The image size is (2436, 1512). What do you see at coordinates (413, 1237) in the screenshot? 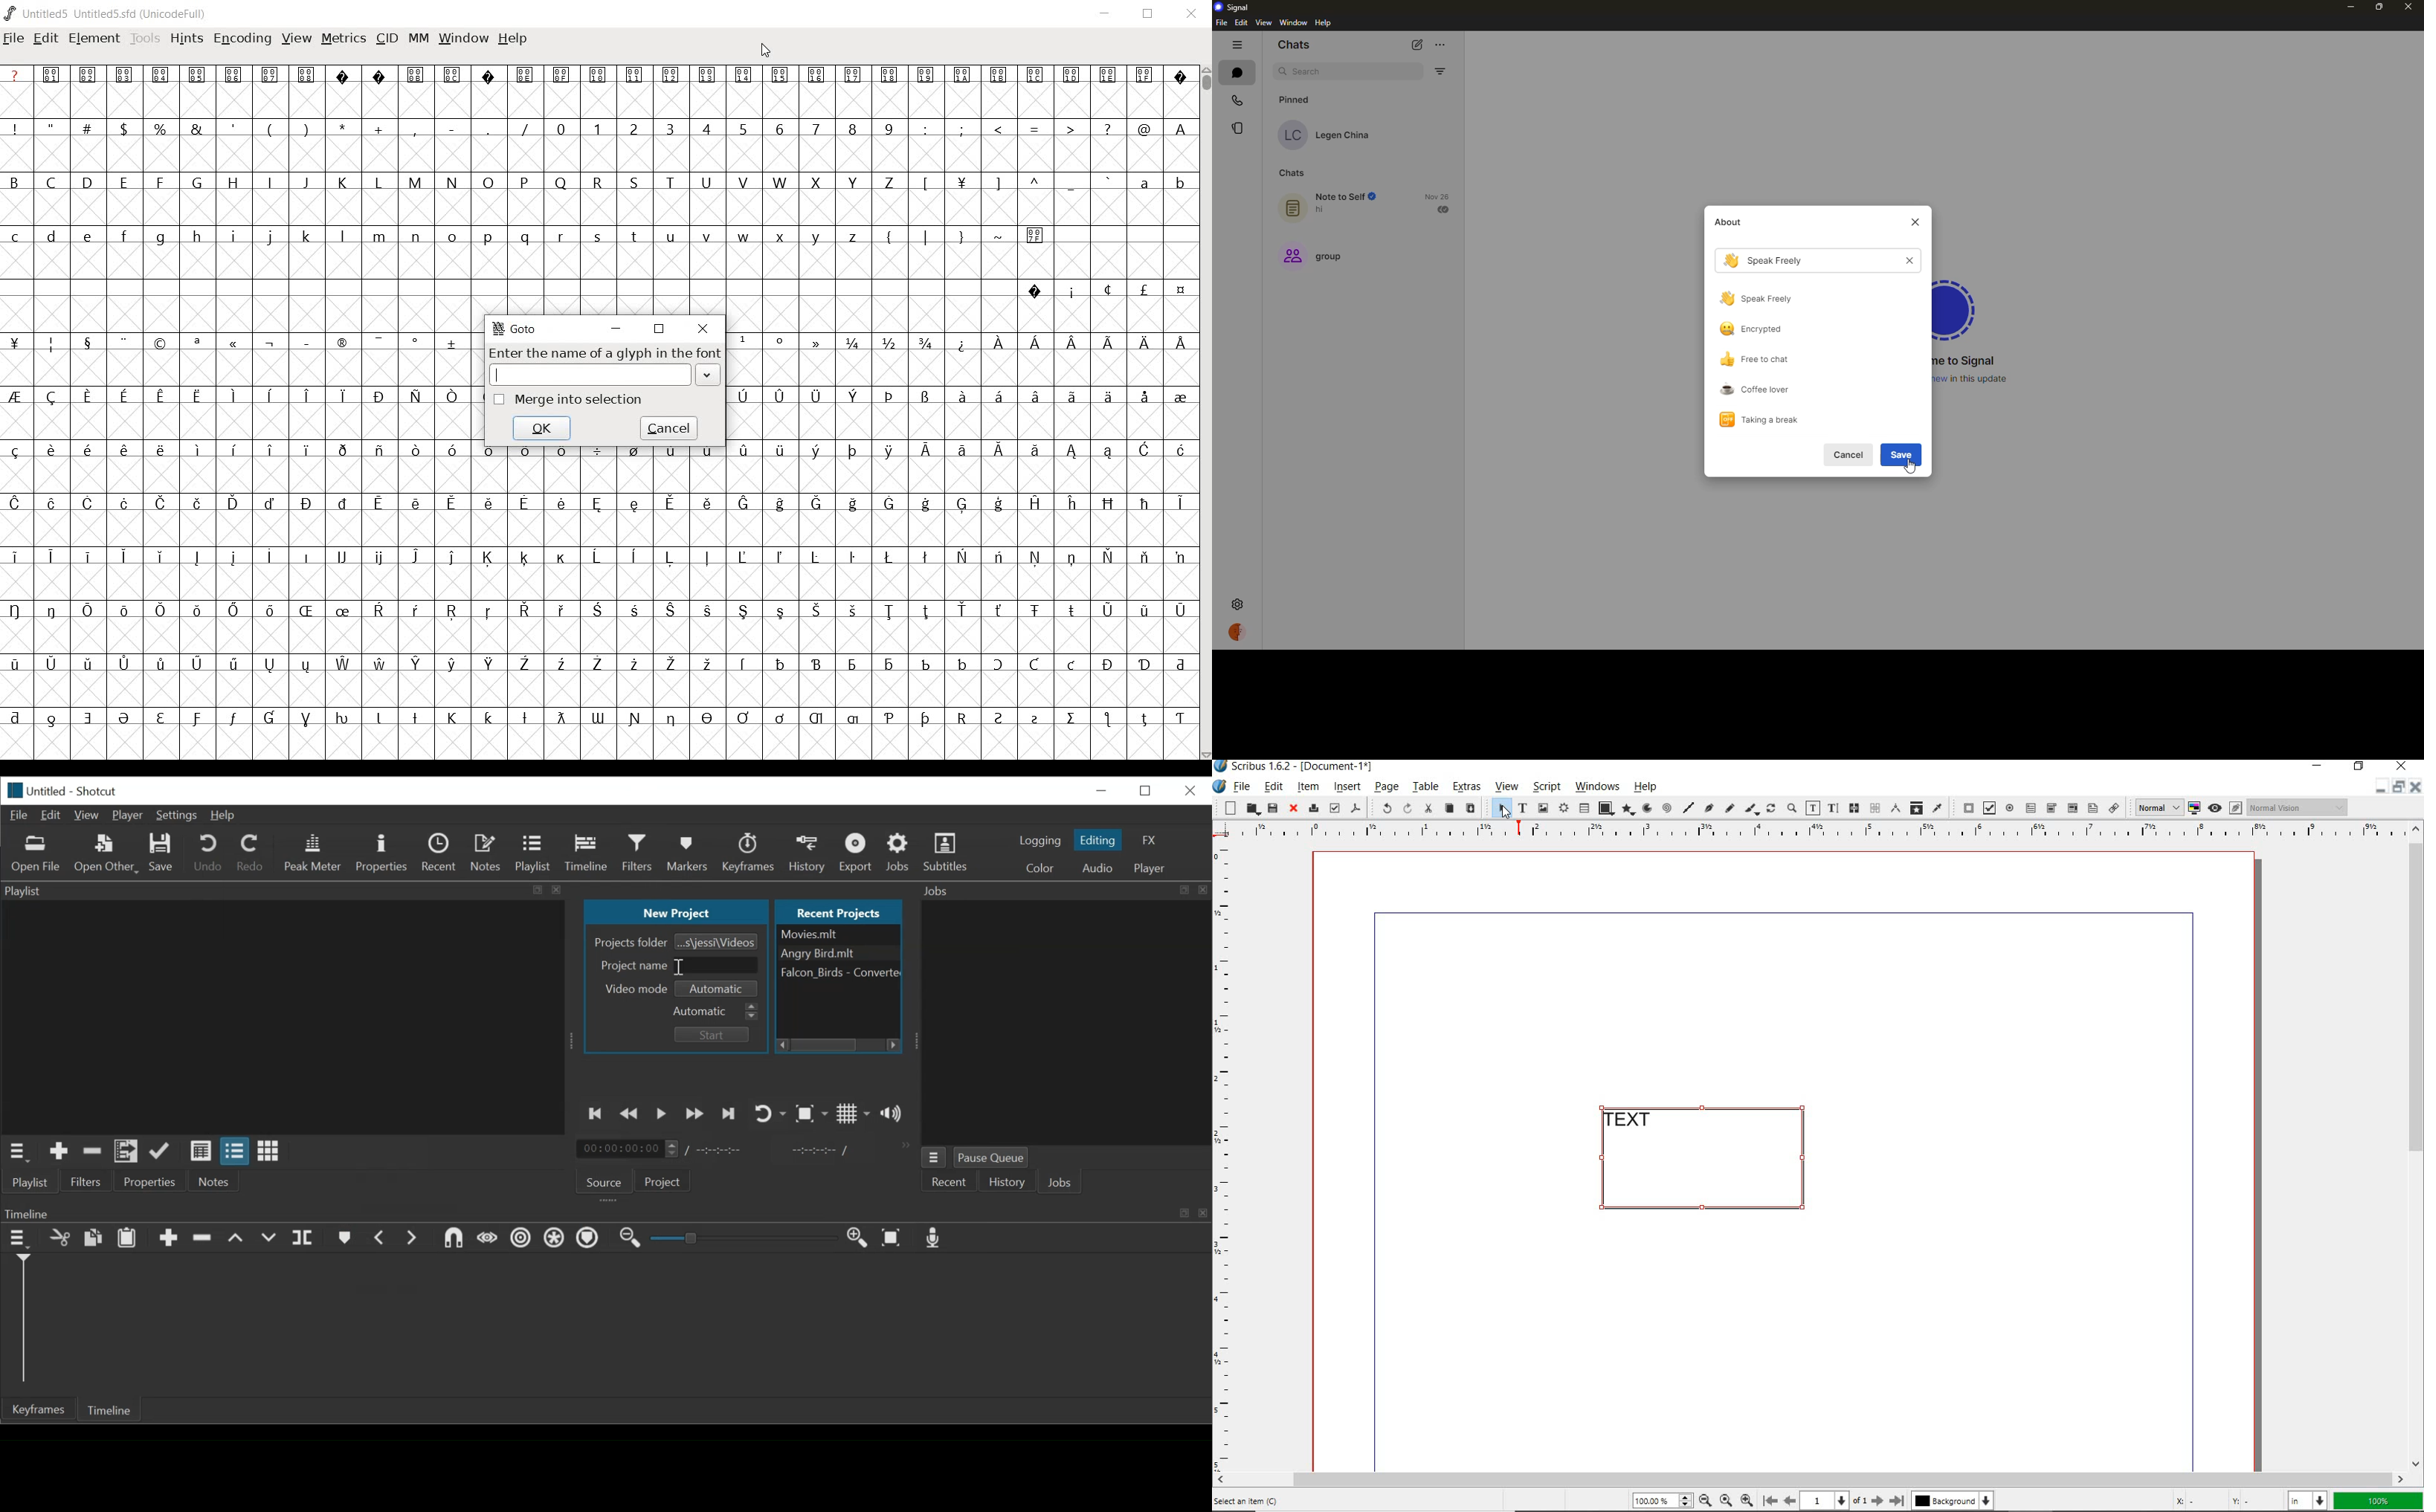
I see `Next Marker` at bounding box center [413, 1237].